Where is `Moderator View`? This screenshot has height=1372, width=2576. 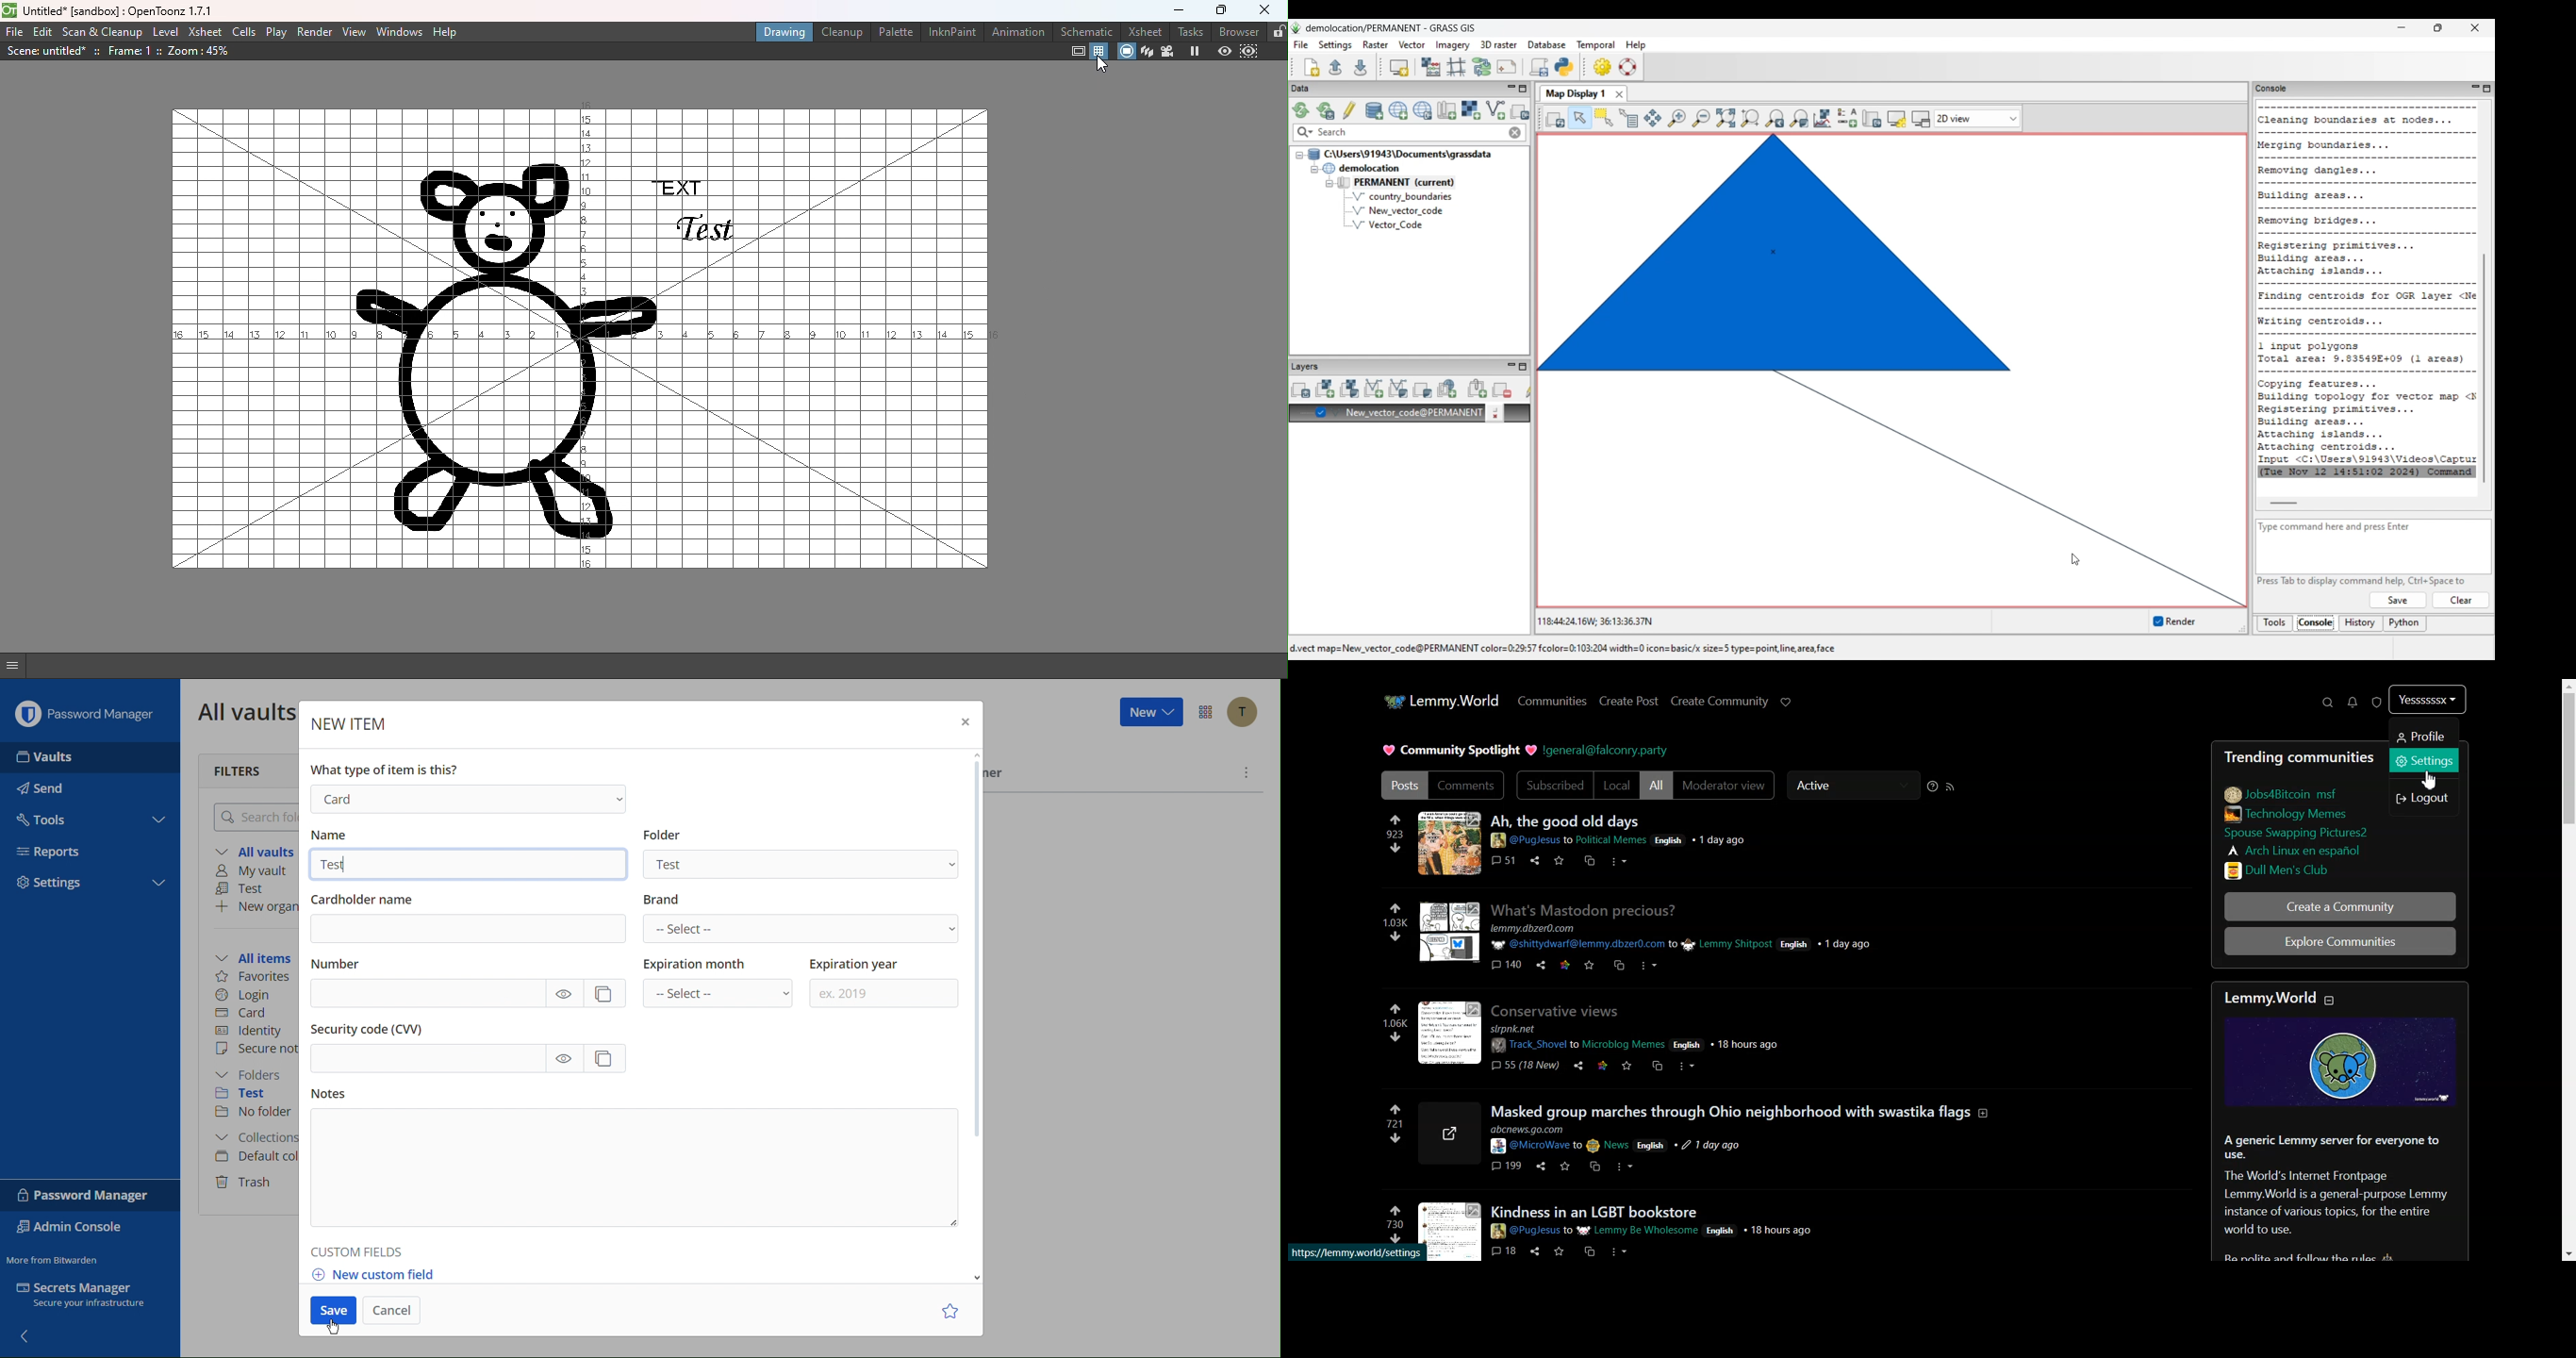
Moderator View is located at coordinates (1725, 787).